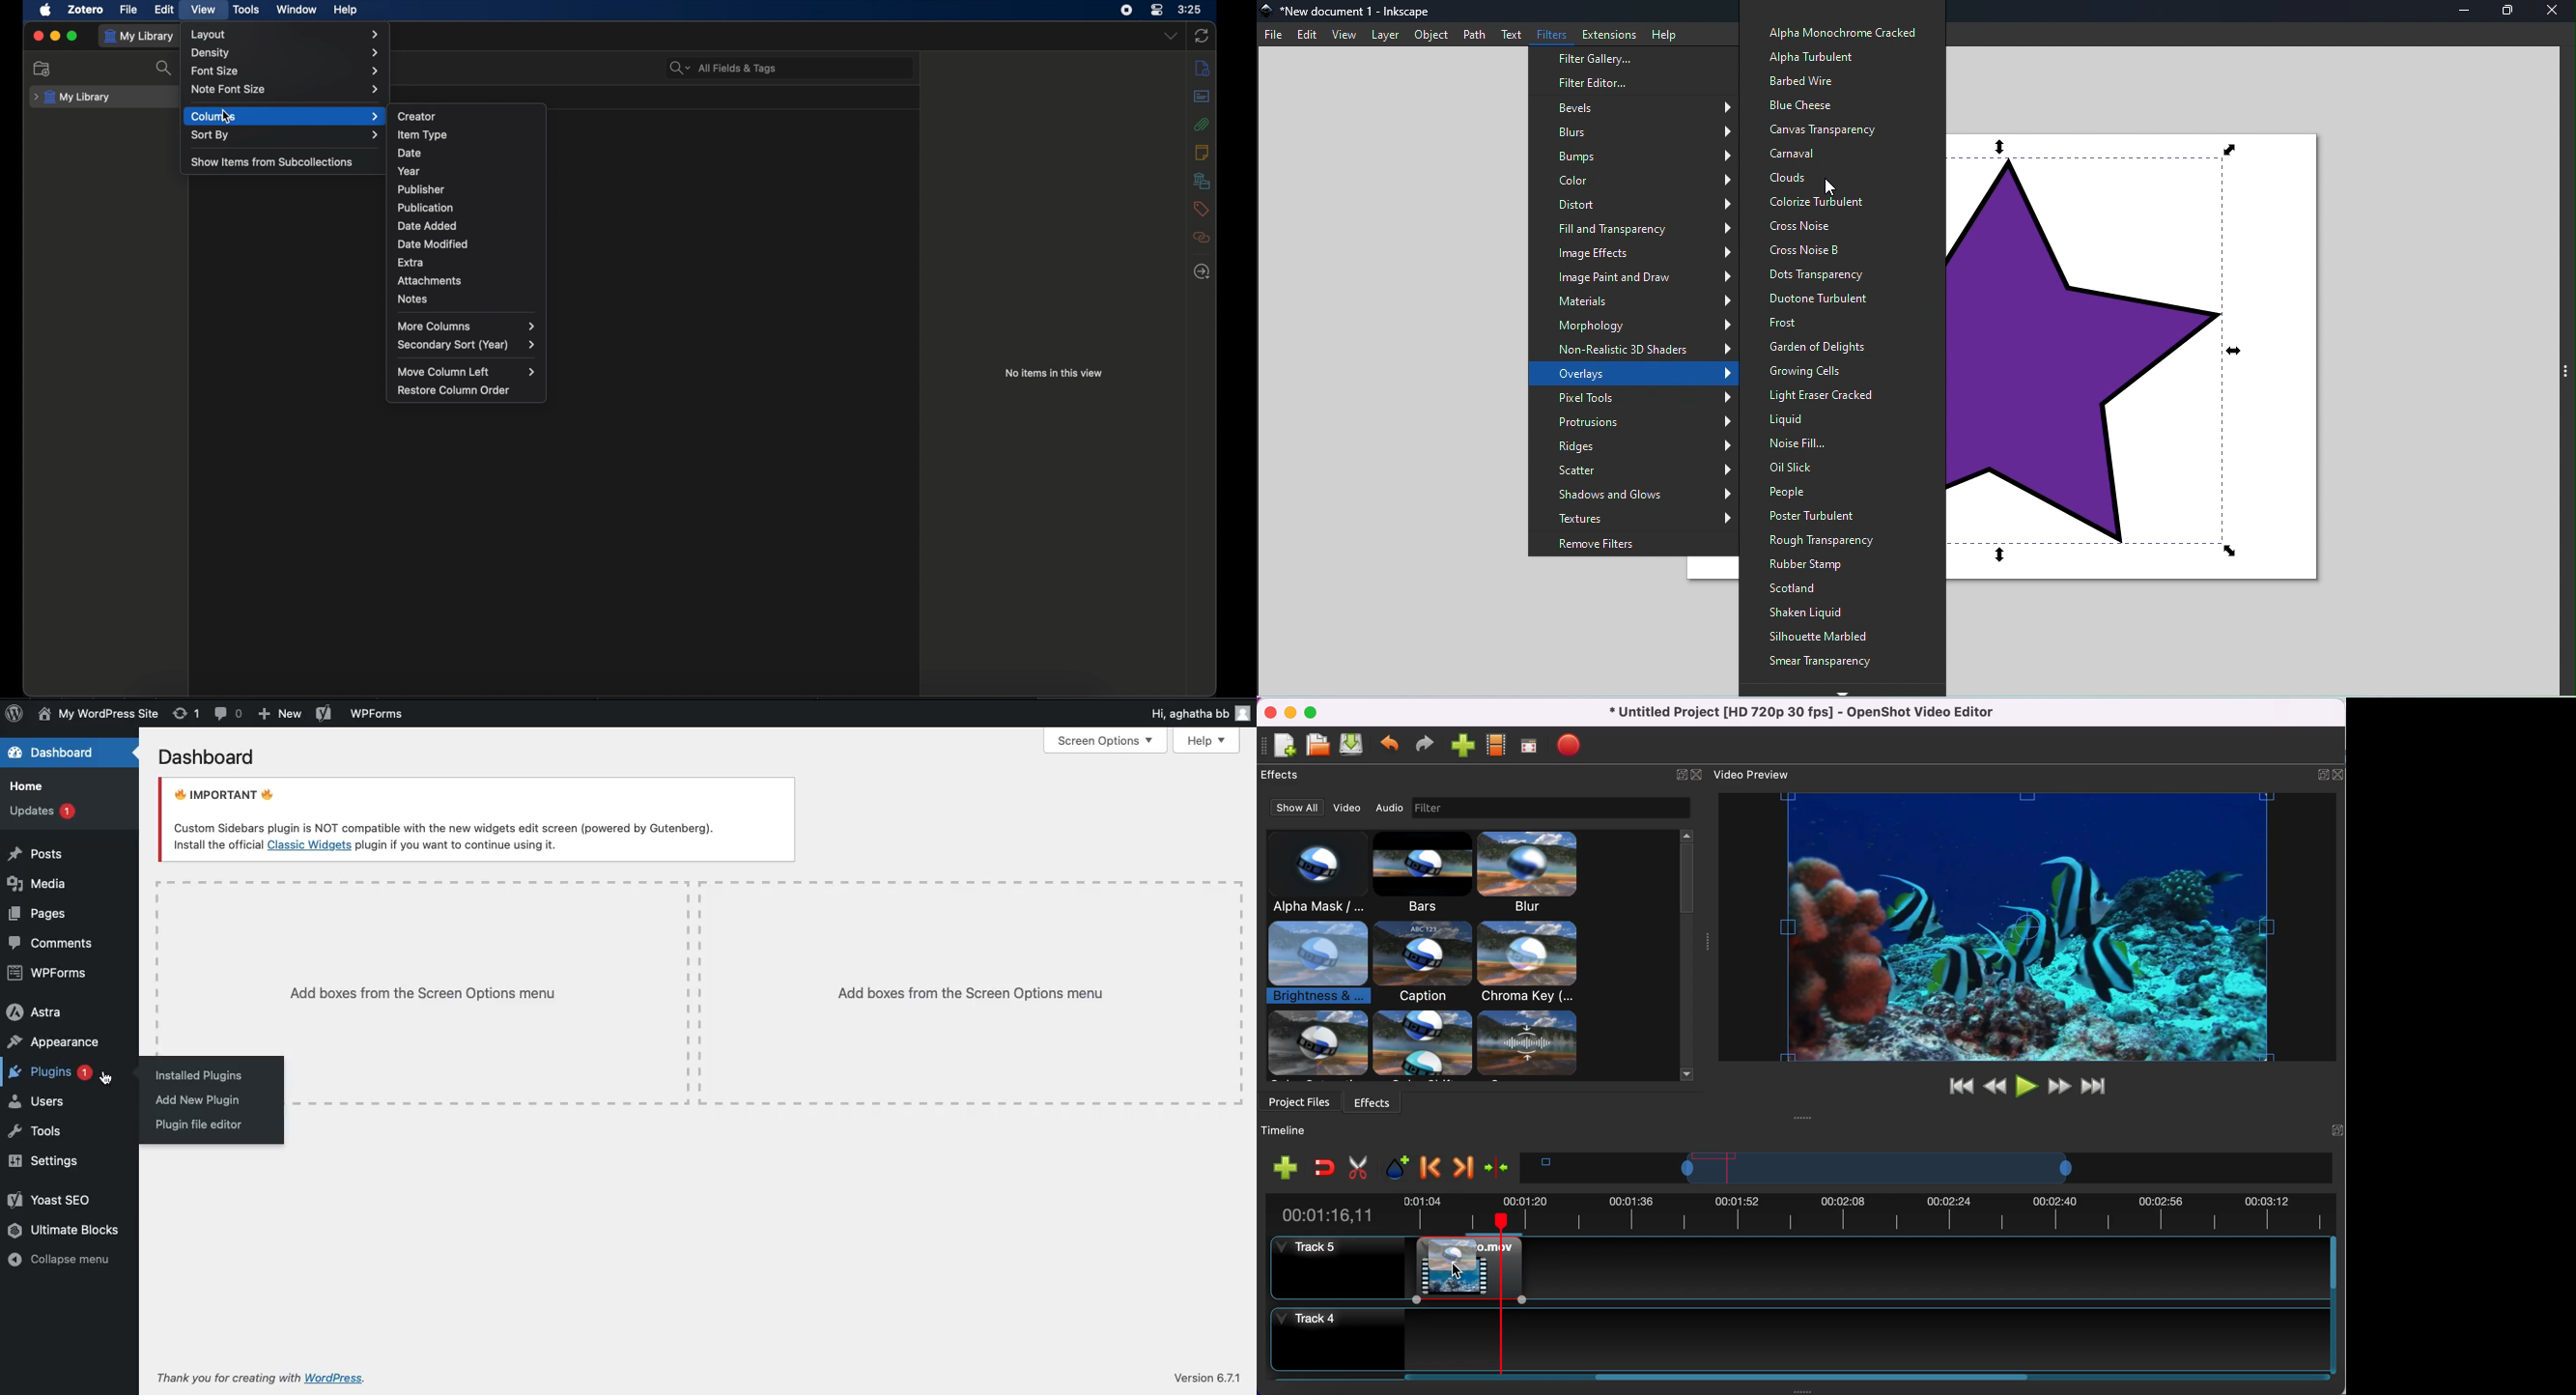 This screenshot has width=2576, height=1400. What do you see at coordinates (41, 809) in the screenshot?
I see `Updates` at bounding box center [41, 809].